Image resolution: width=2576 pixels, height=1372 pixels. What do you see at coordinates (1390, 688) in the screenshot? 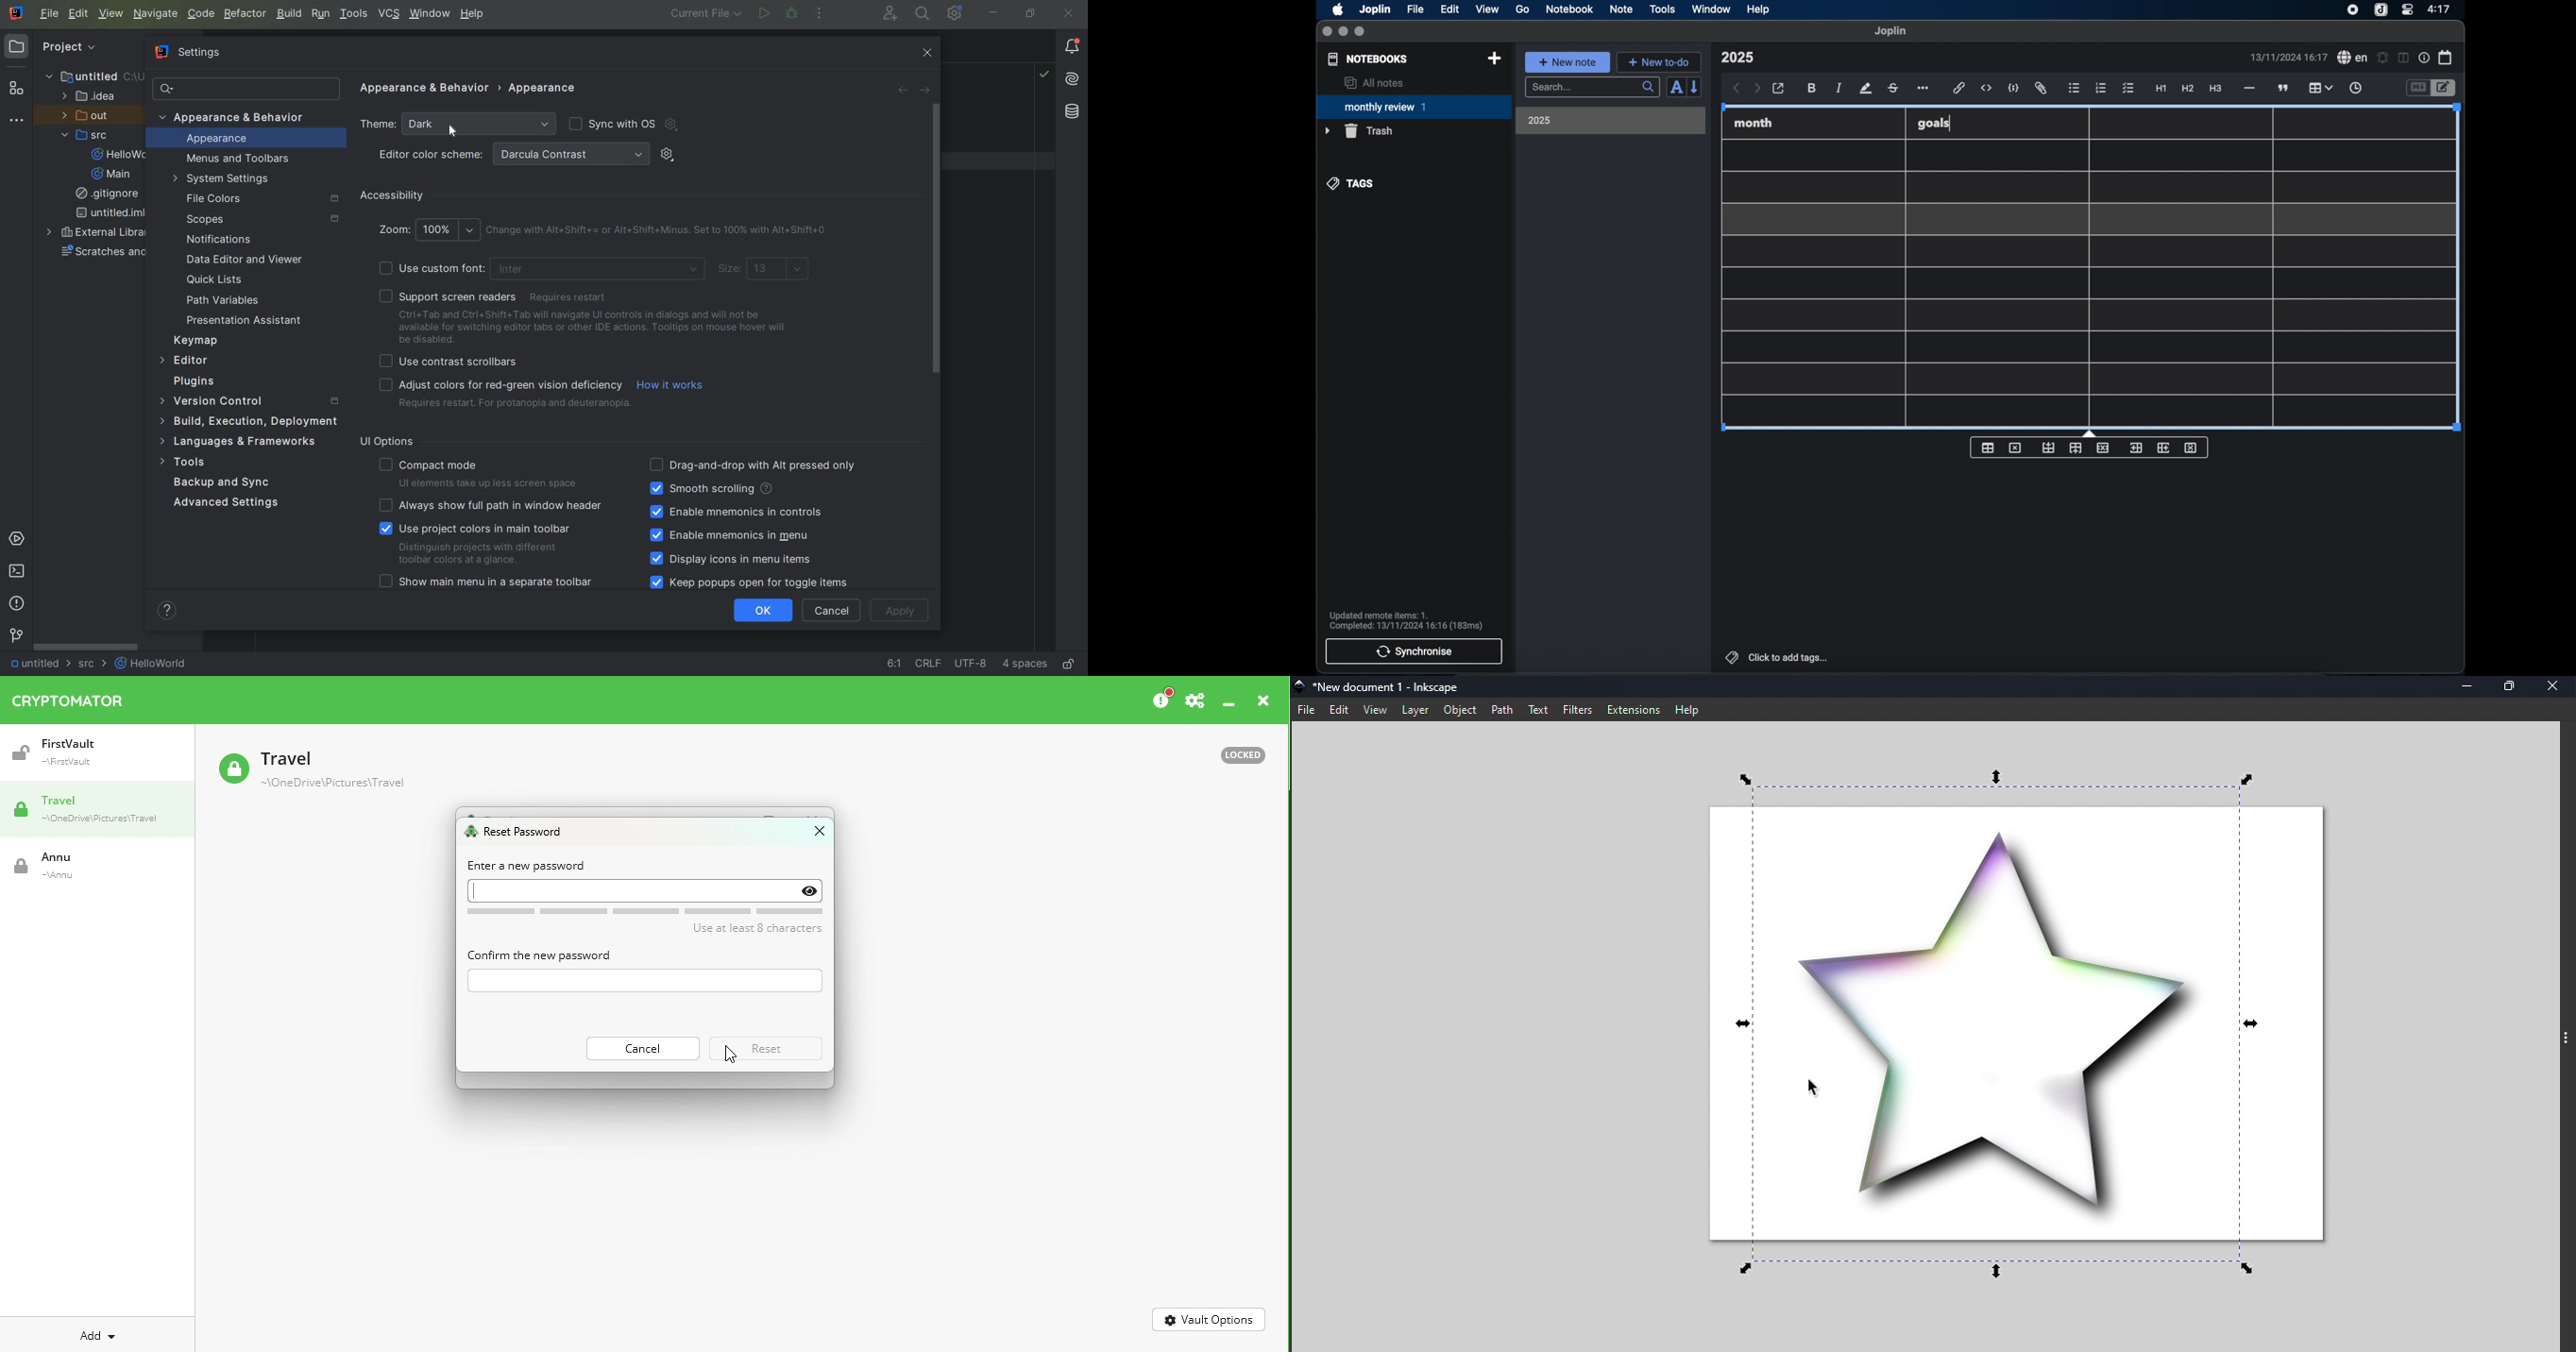
I see `File name` at bounding box center [1390, 688].